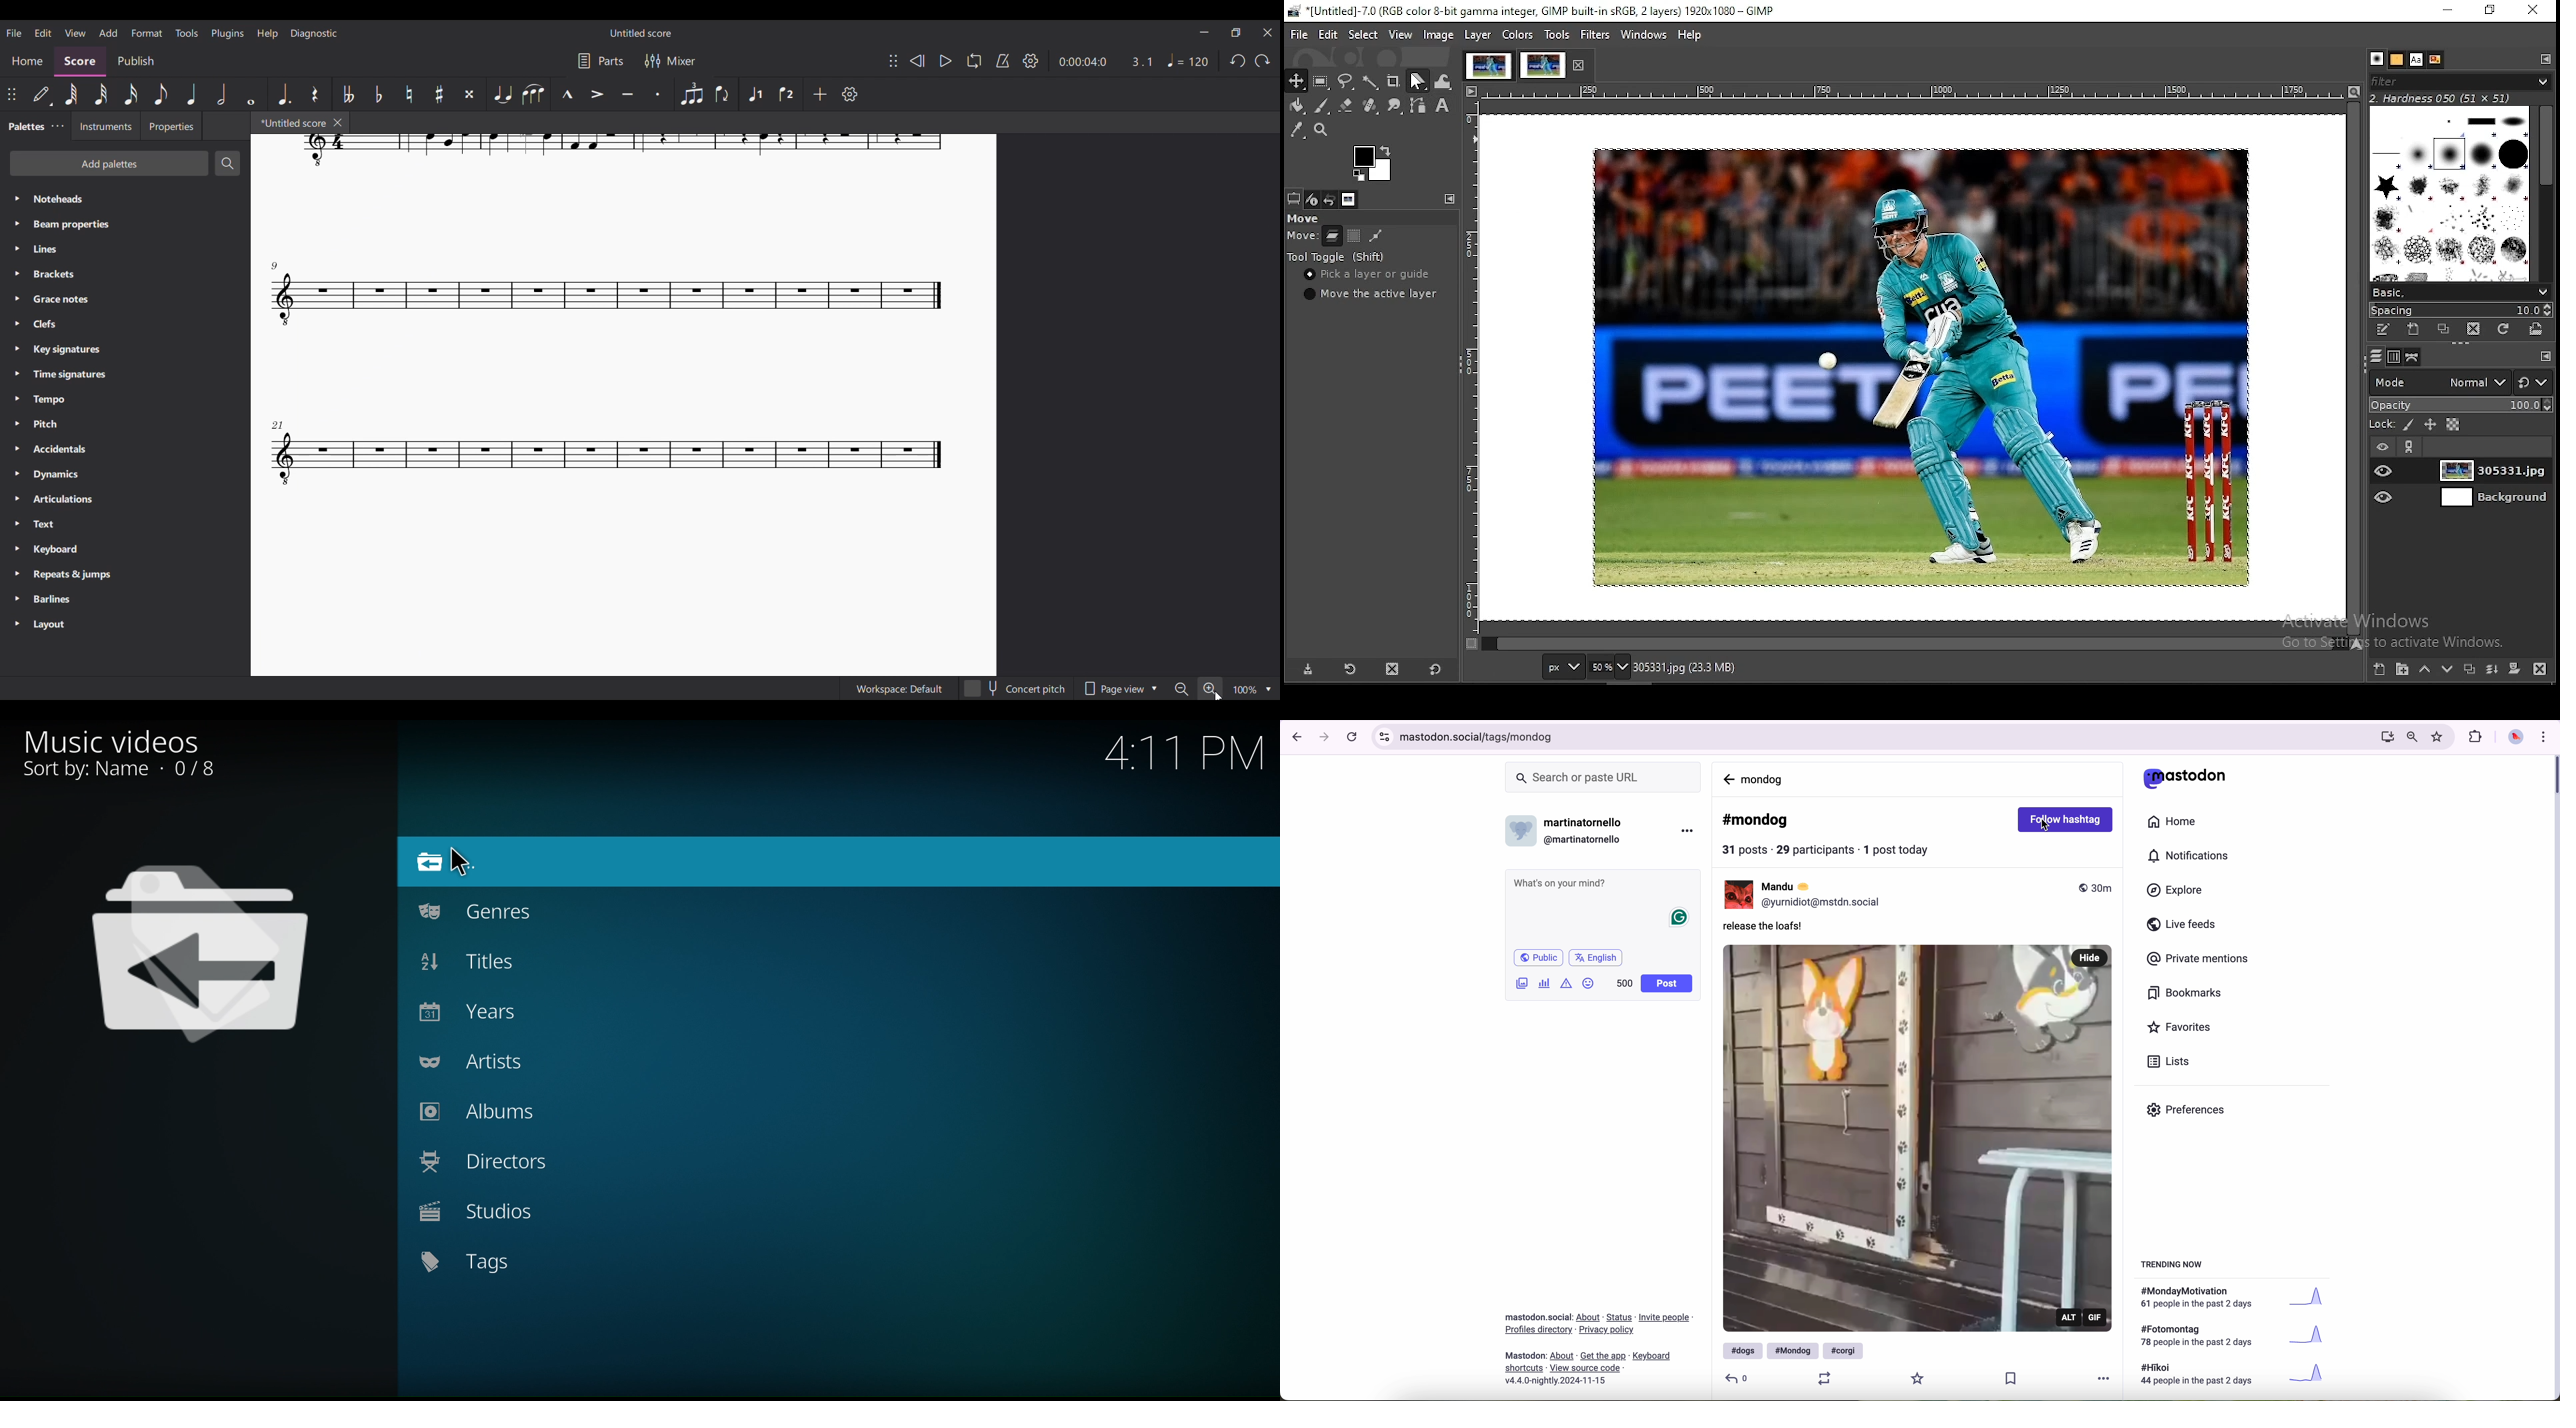 This screenshot has height=1428, width=2576. What do you see at coordinates (125, 375) in the screenshot?
I see `Time signatures` at bounding box center [125, 375].